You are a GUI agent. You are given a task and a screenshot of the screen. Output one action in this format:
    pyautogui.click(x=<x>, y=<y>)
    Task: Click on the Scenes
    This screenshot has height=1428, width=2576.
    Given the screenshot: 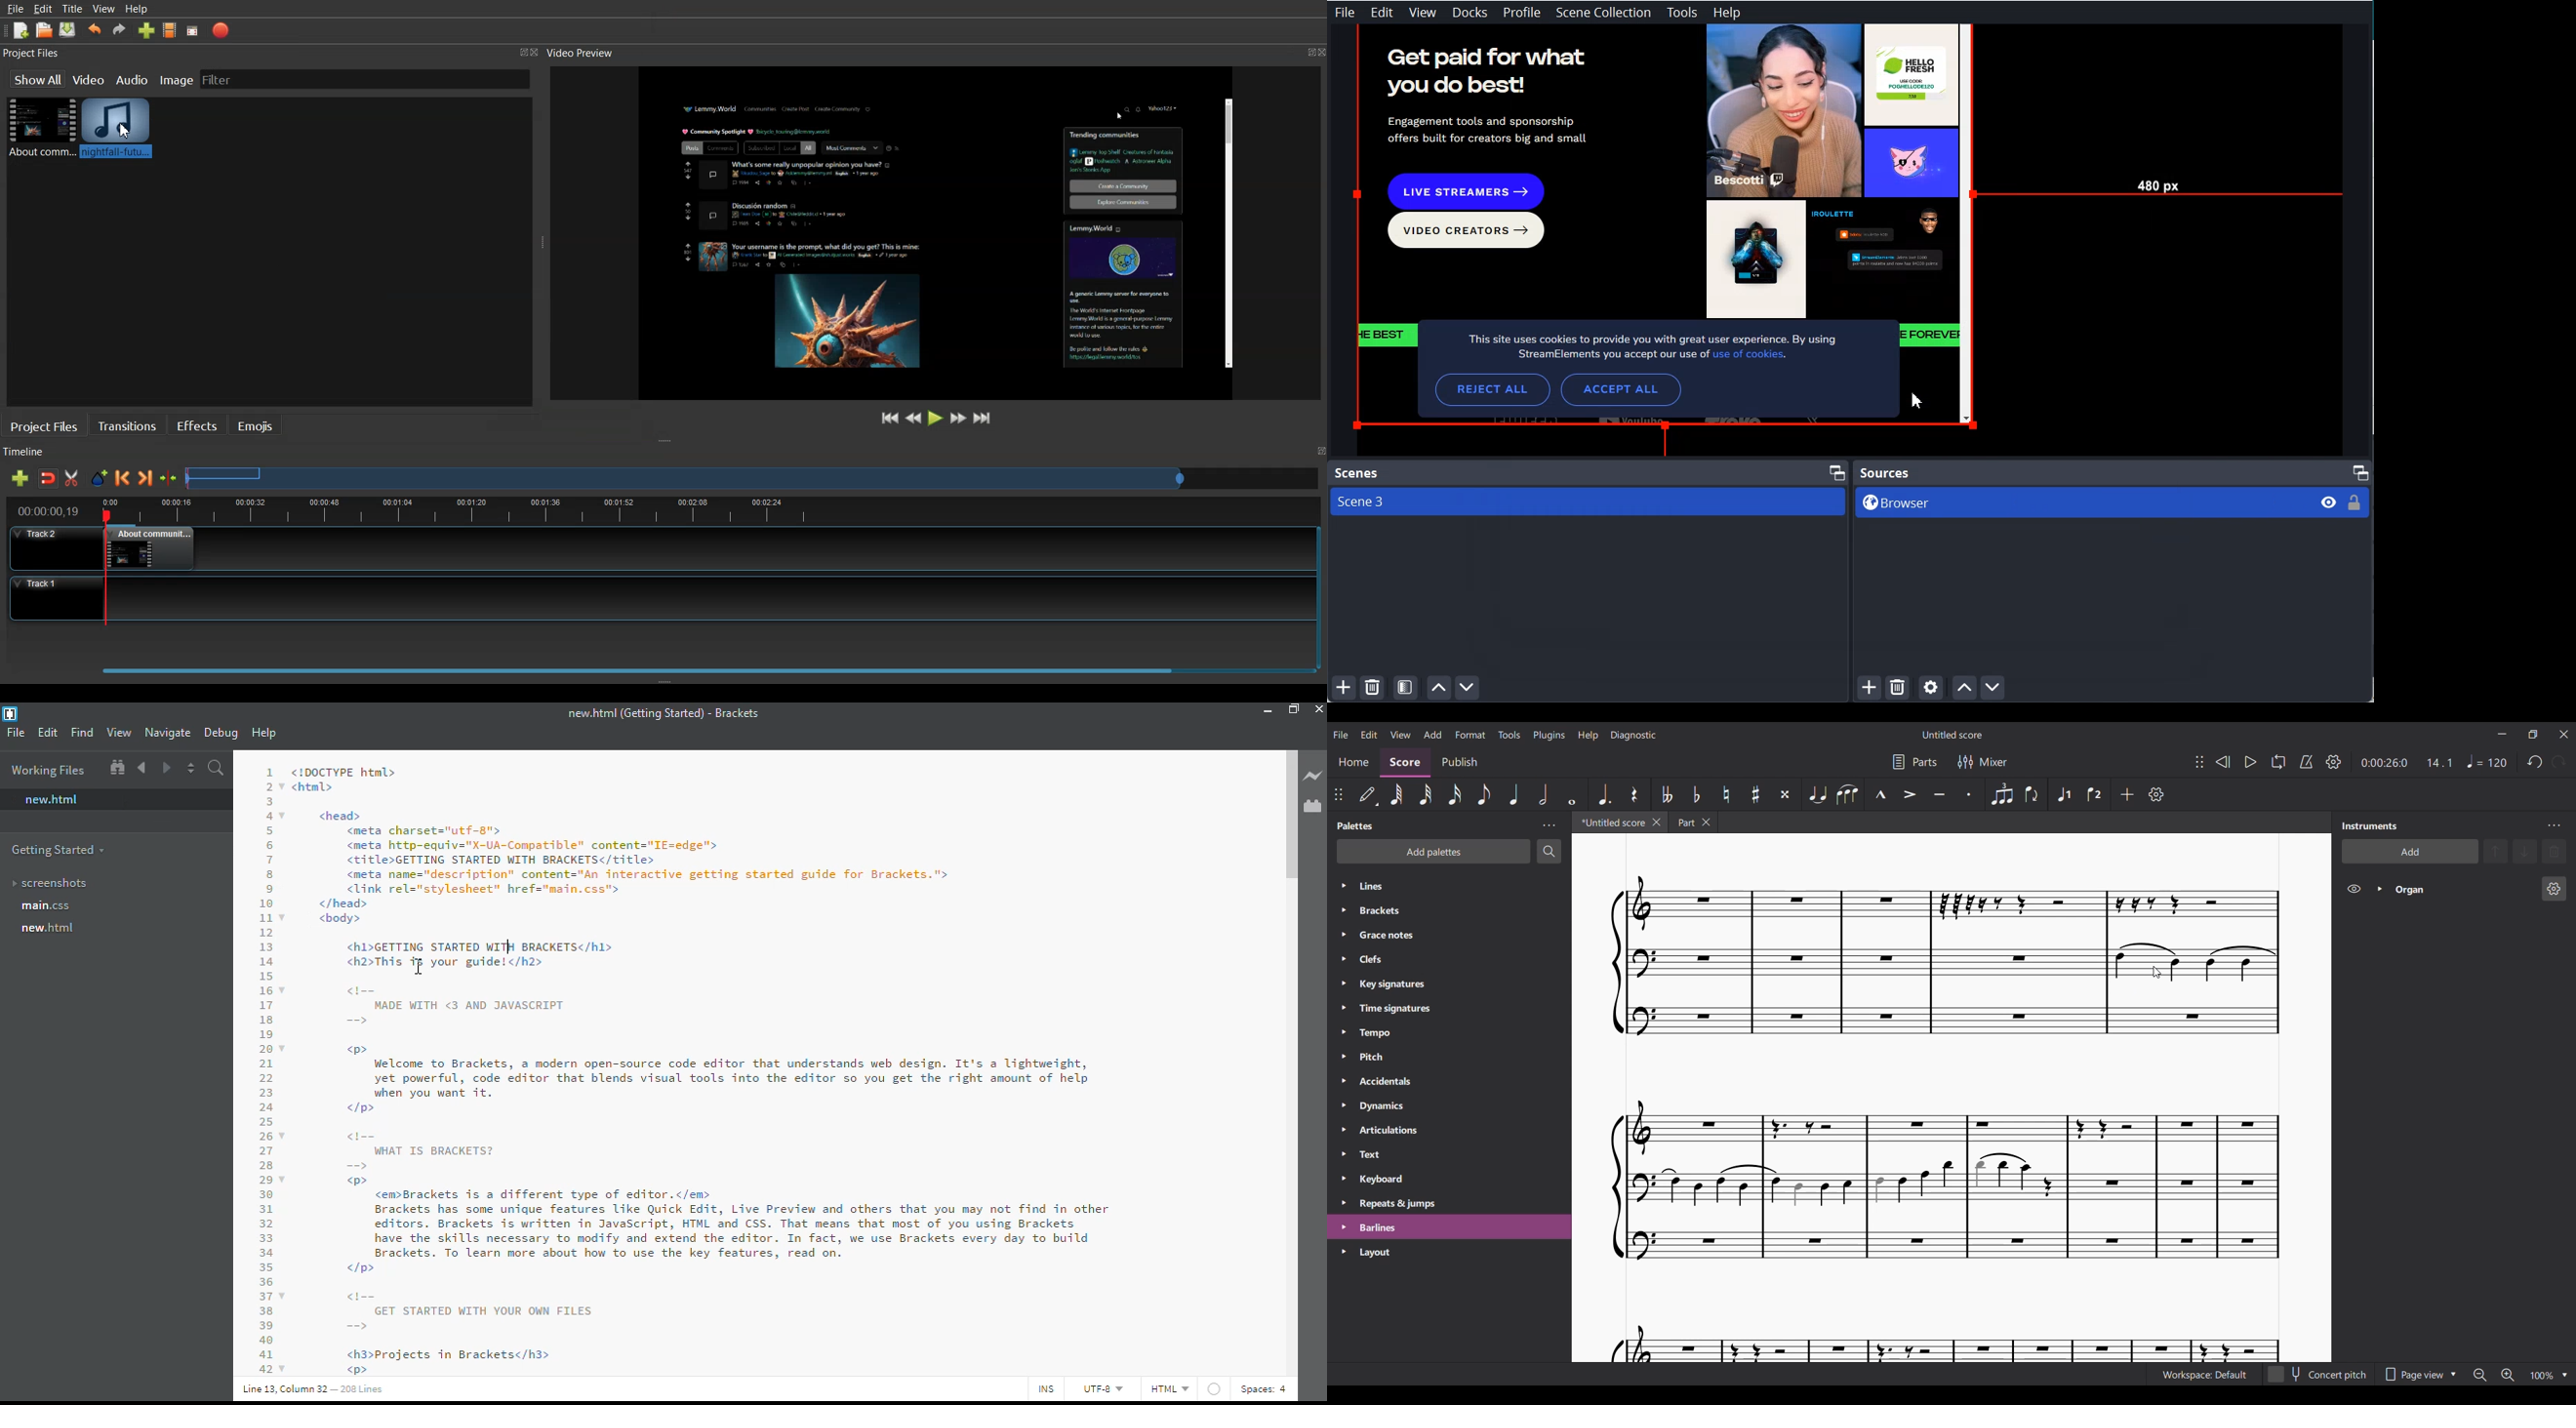 What is the action you would take?
    pyautogui.click(x=1355, y=473)
    